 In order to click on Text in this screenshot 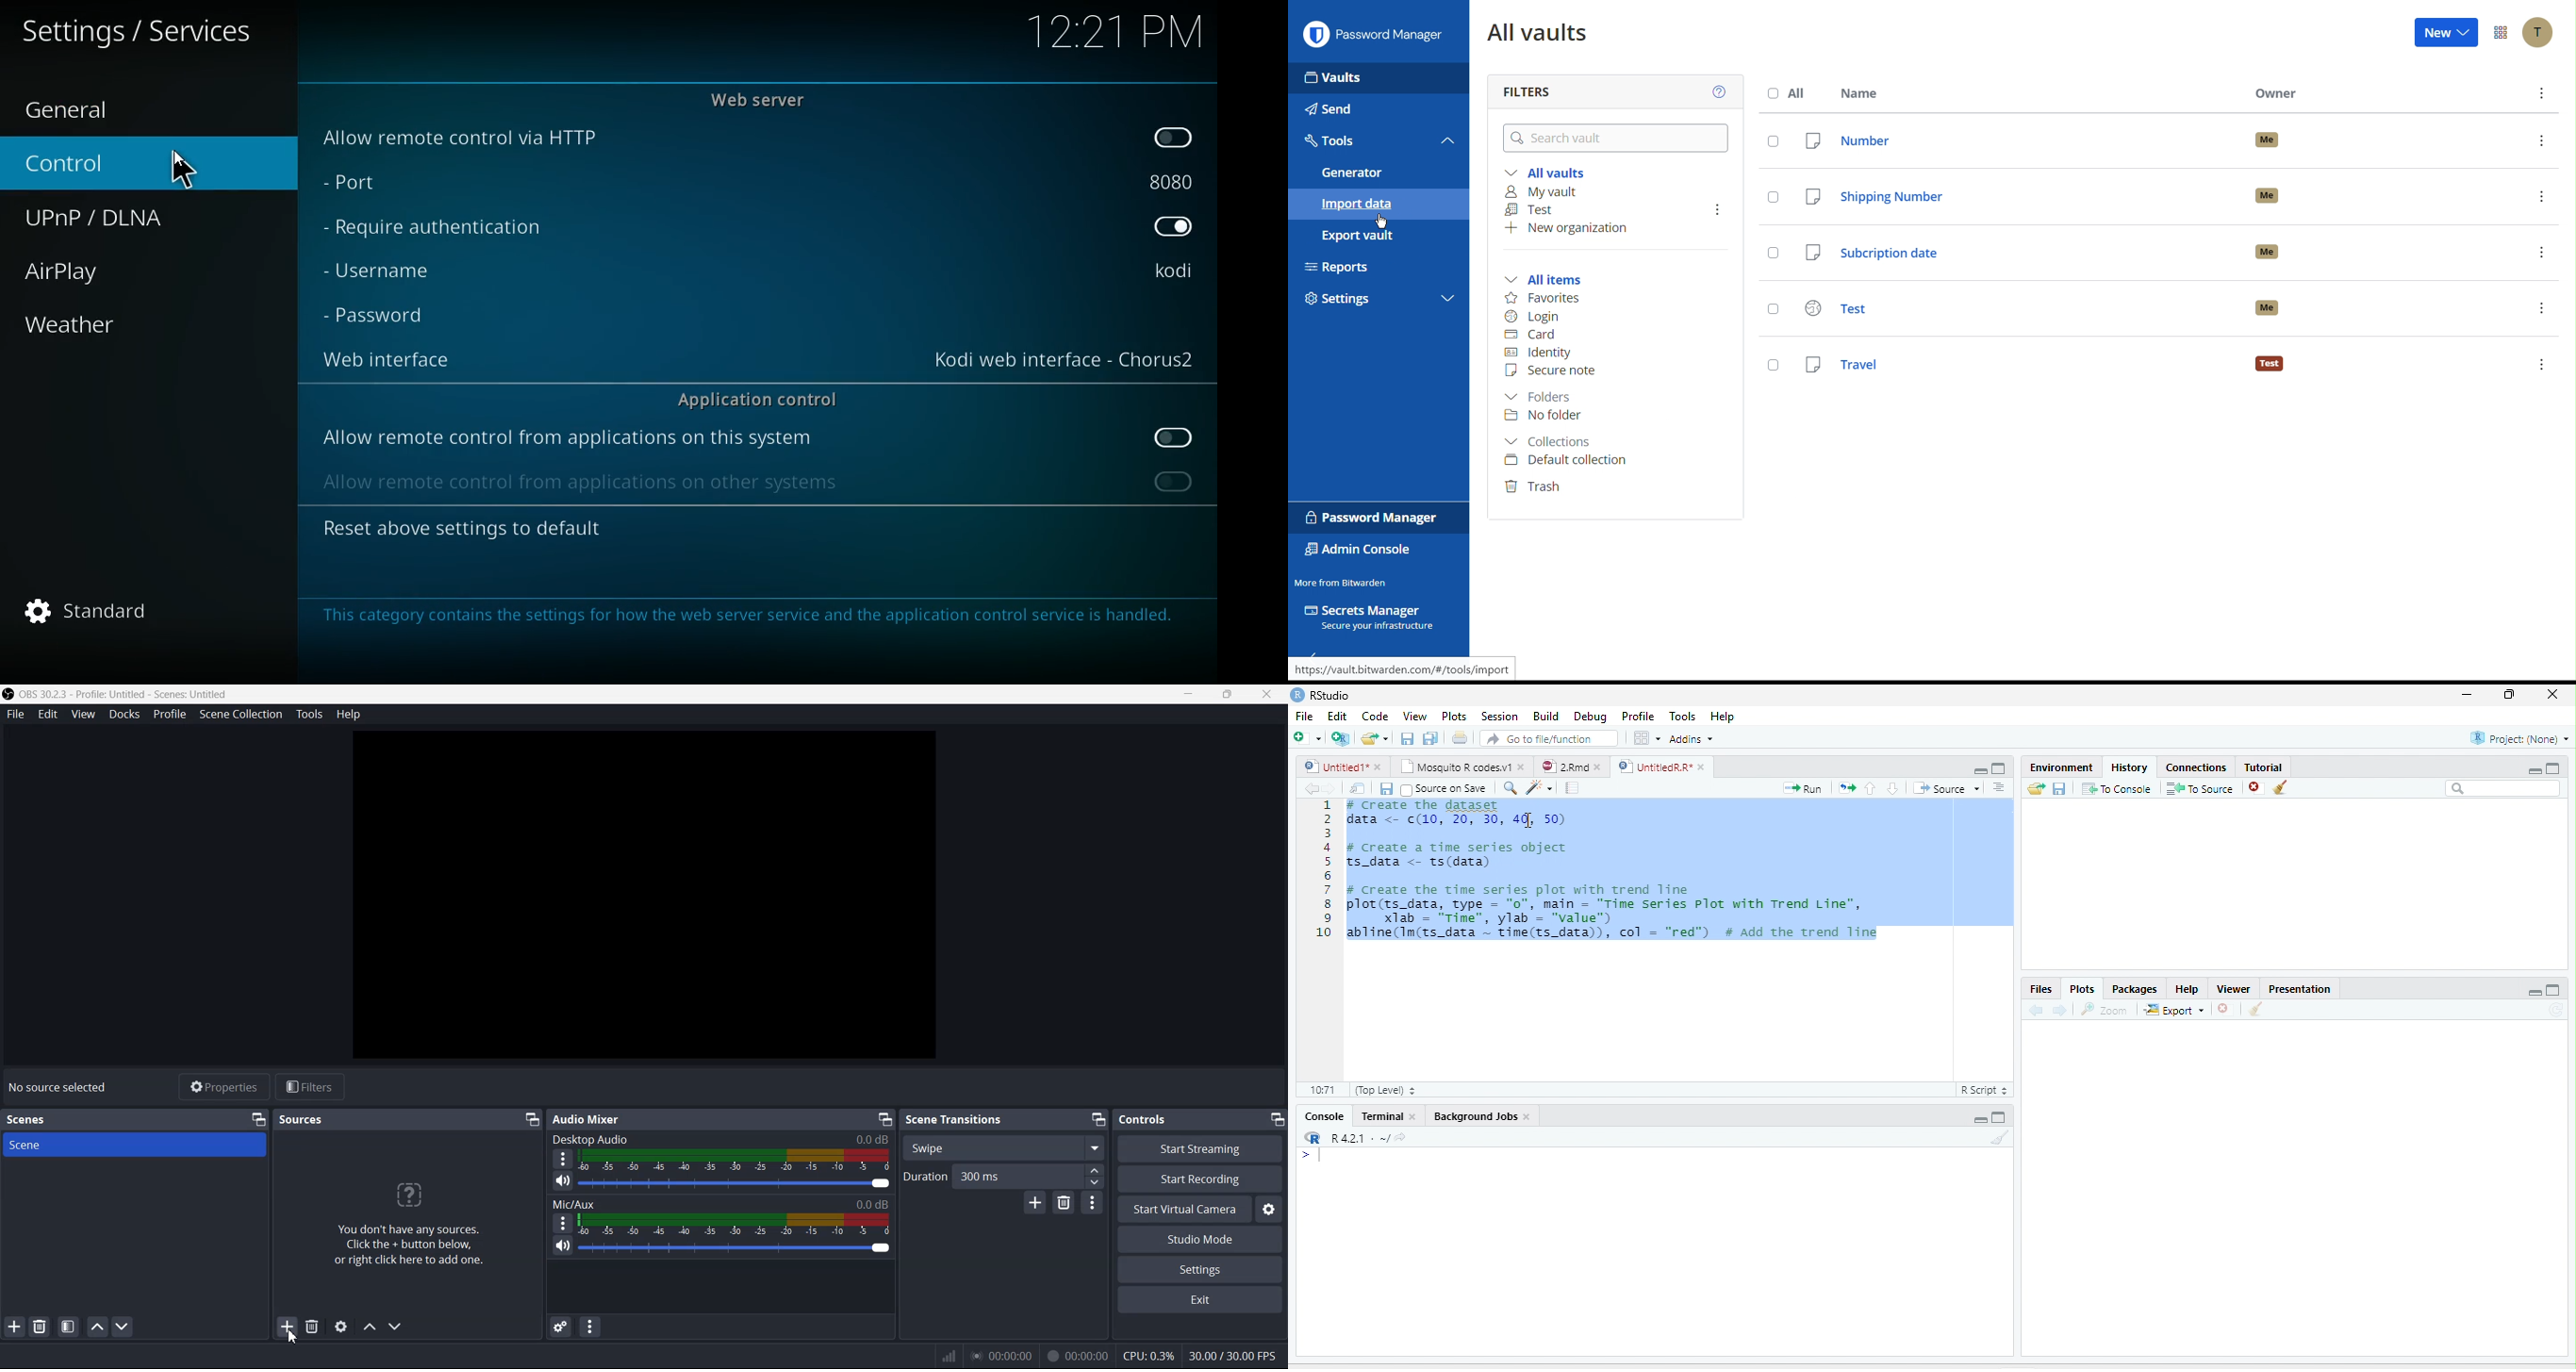, I will do `click(58, 1088)`.